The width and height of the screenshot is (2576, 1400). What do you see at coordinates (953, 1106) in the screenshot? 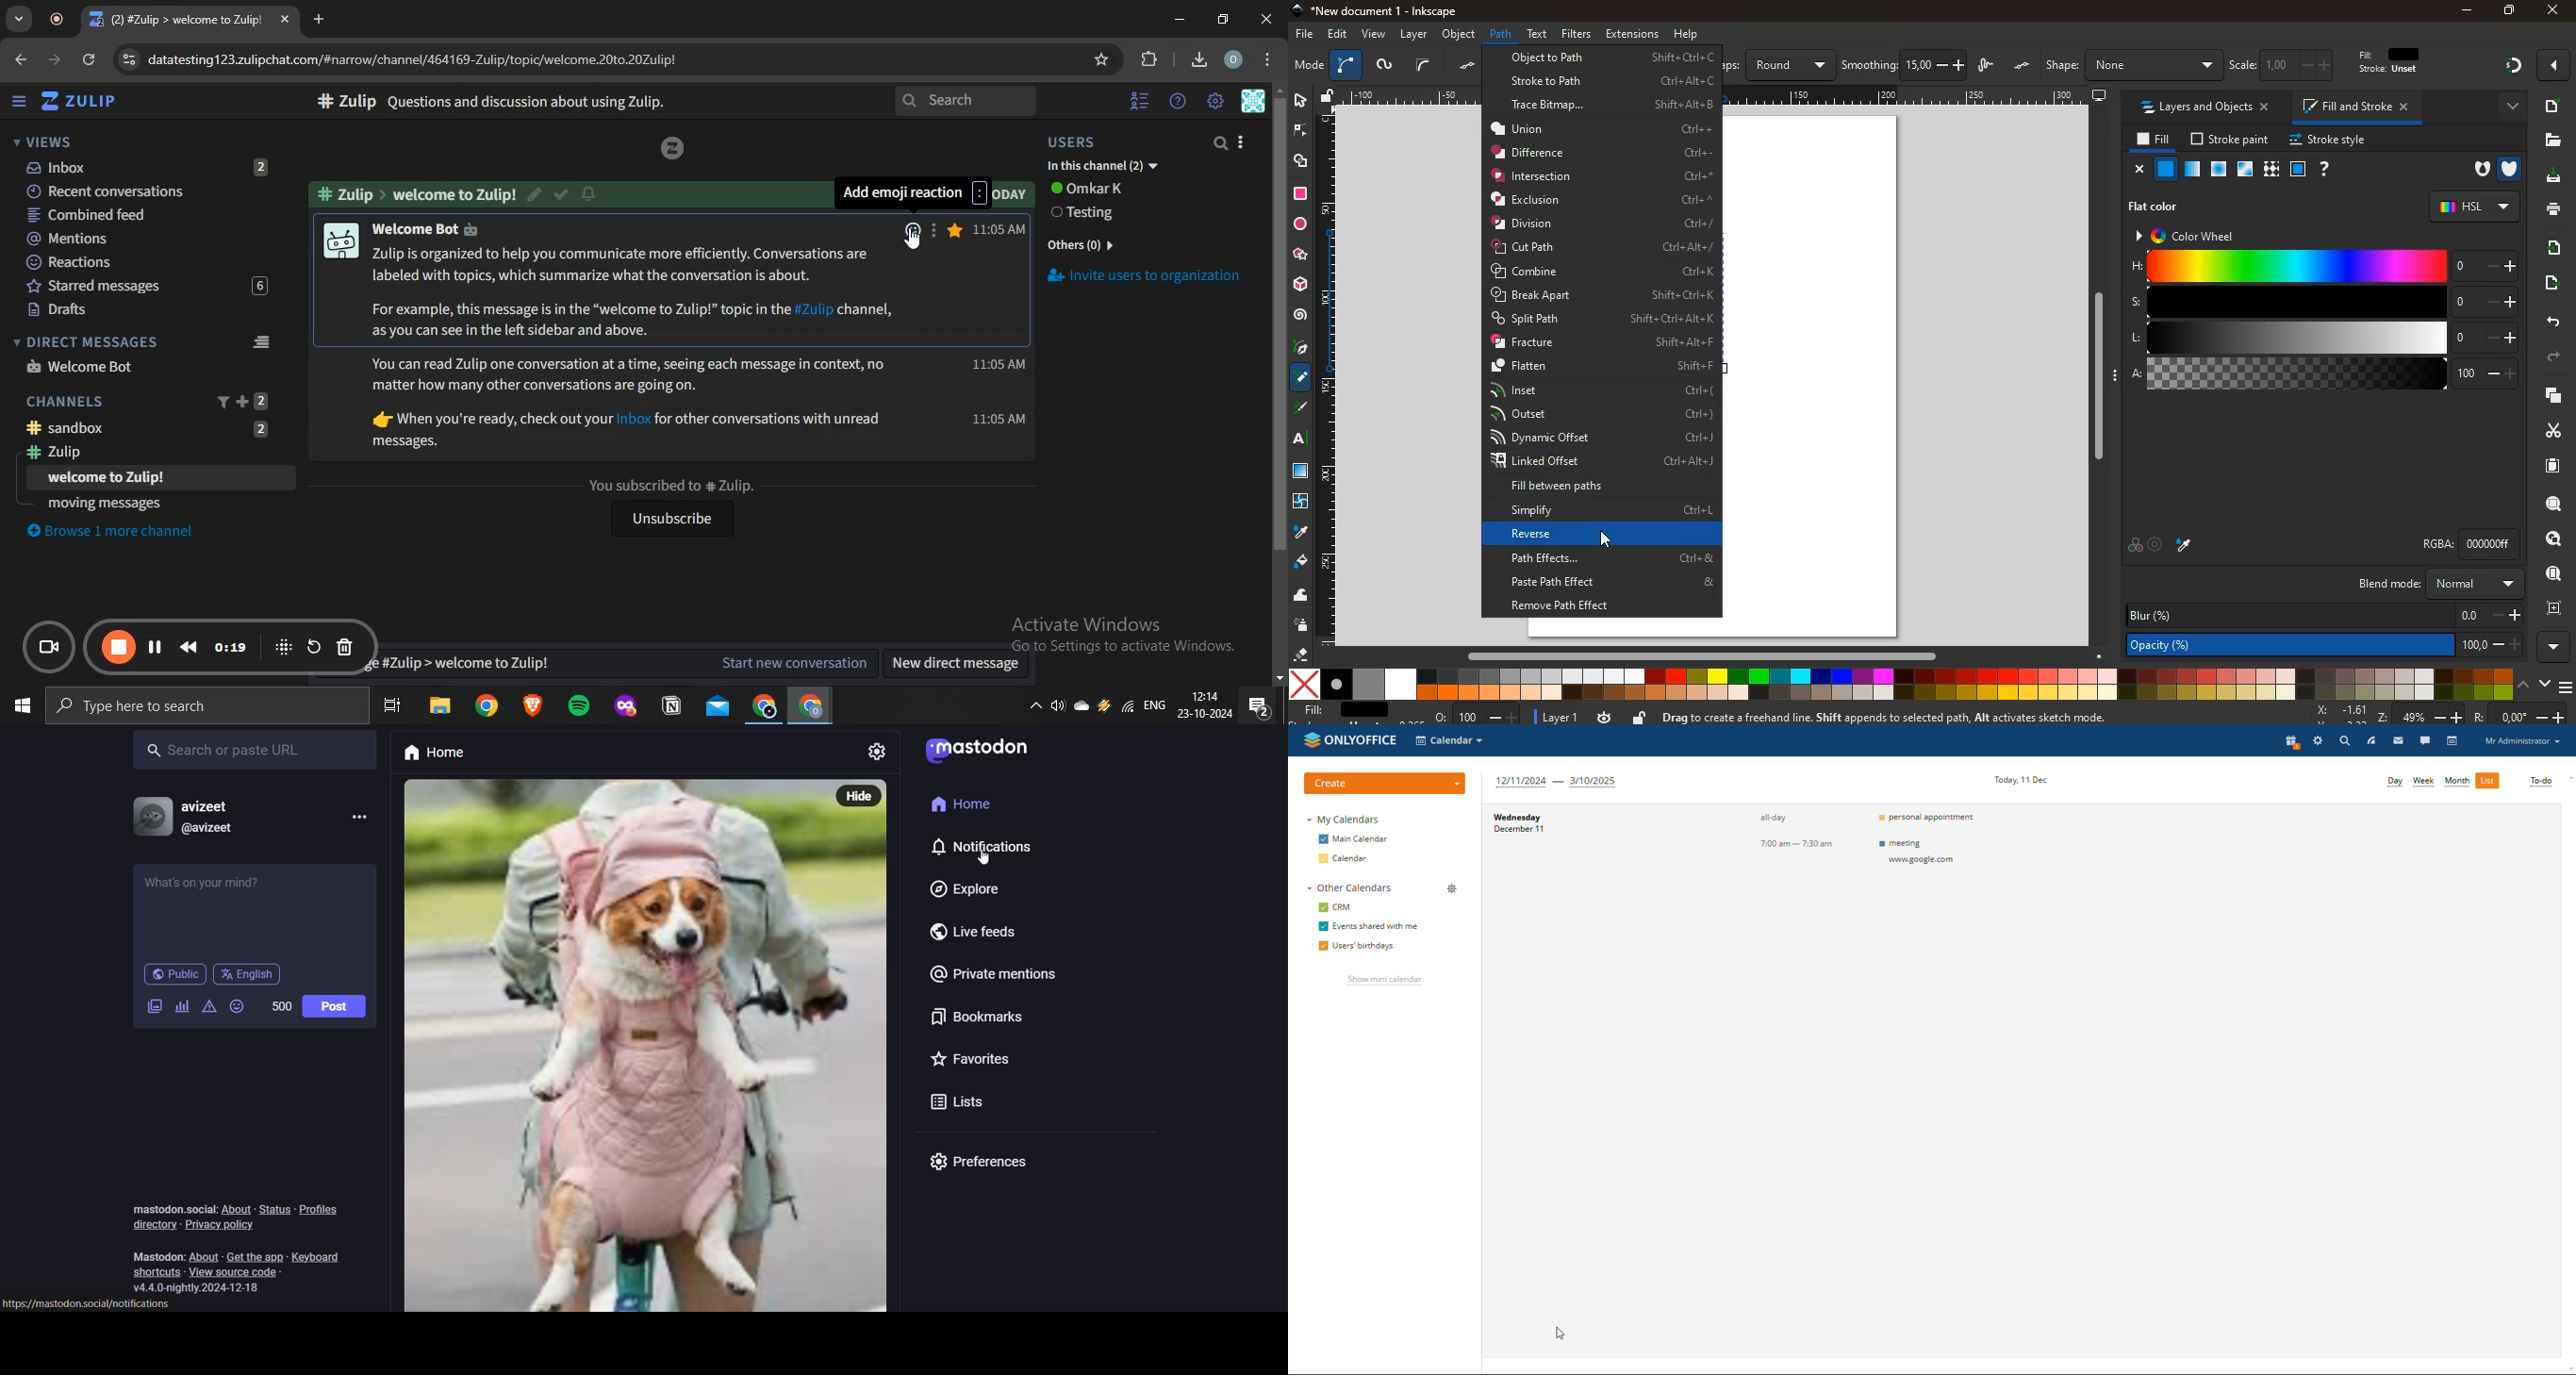
I see `lists` at bounding box center [953, 1106].